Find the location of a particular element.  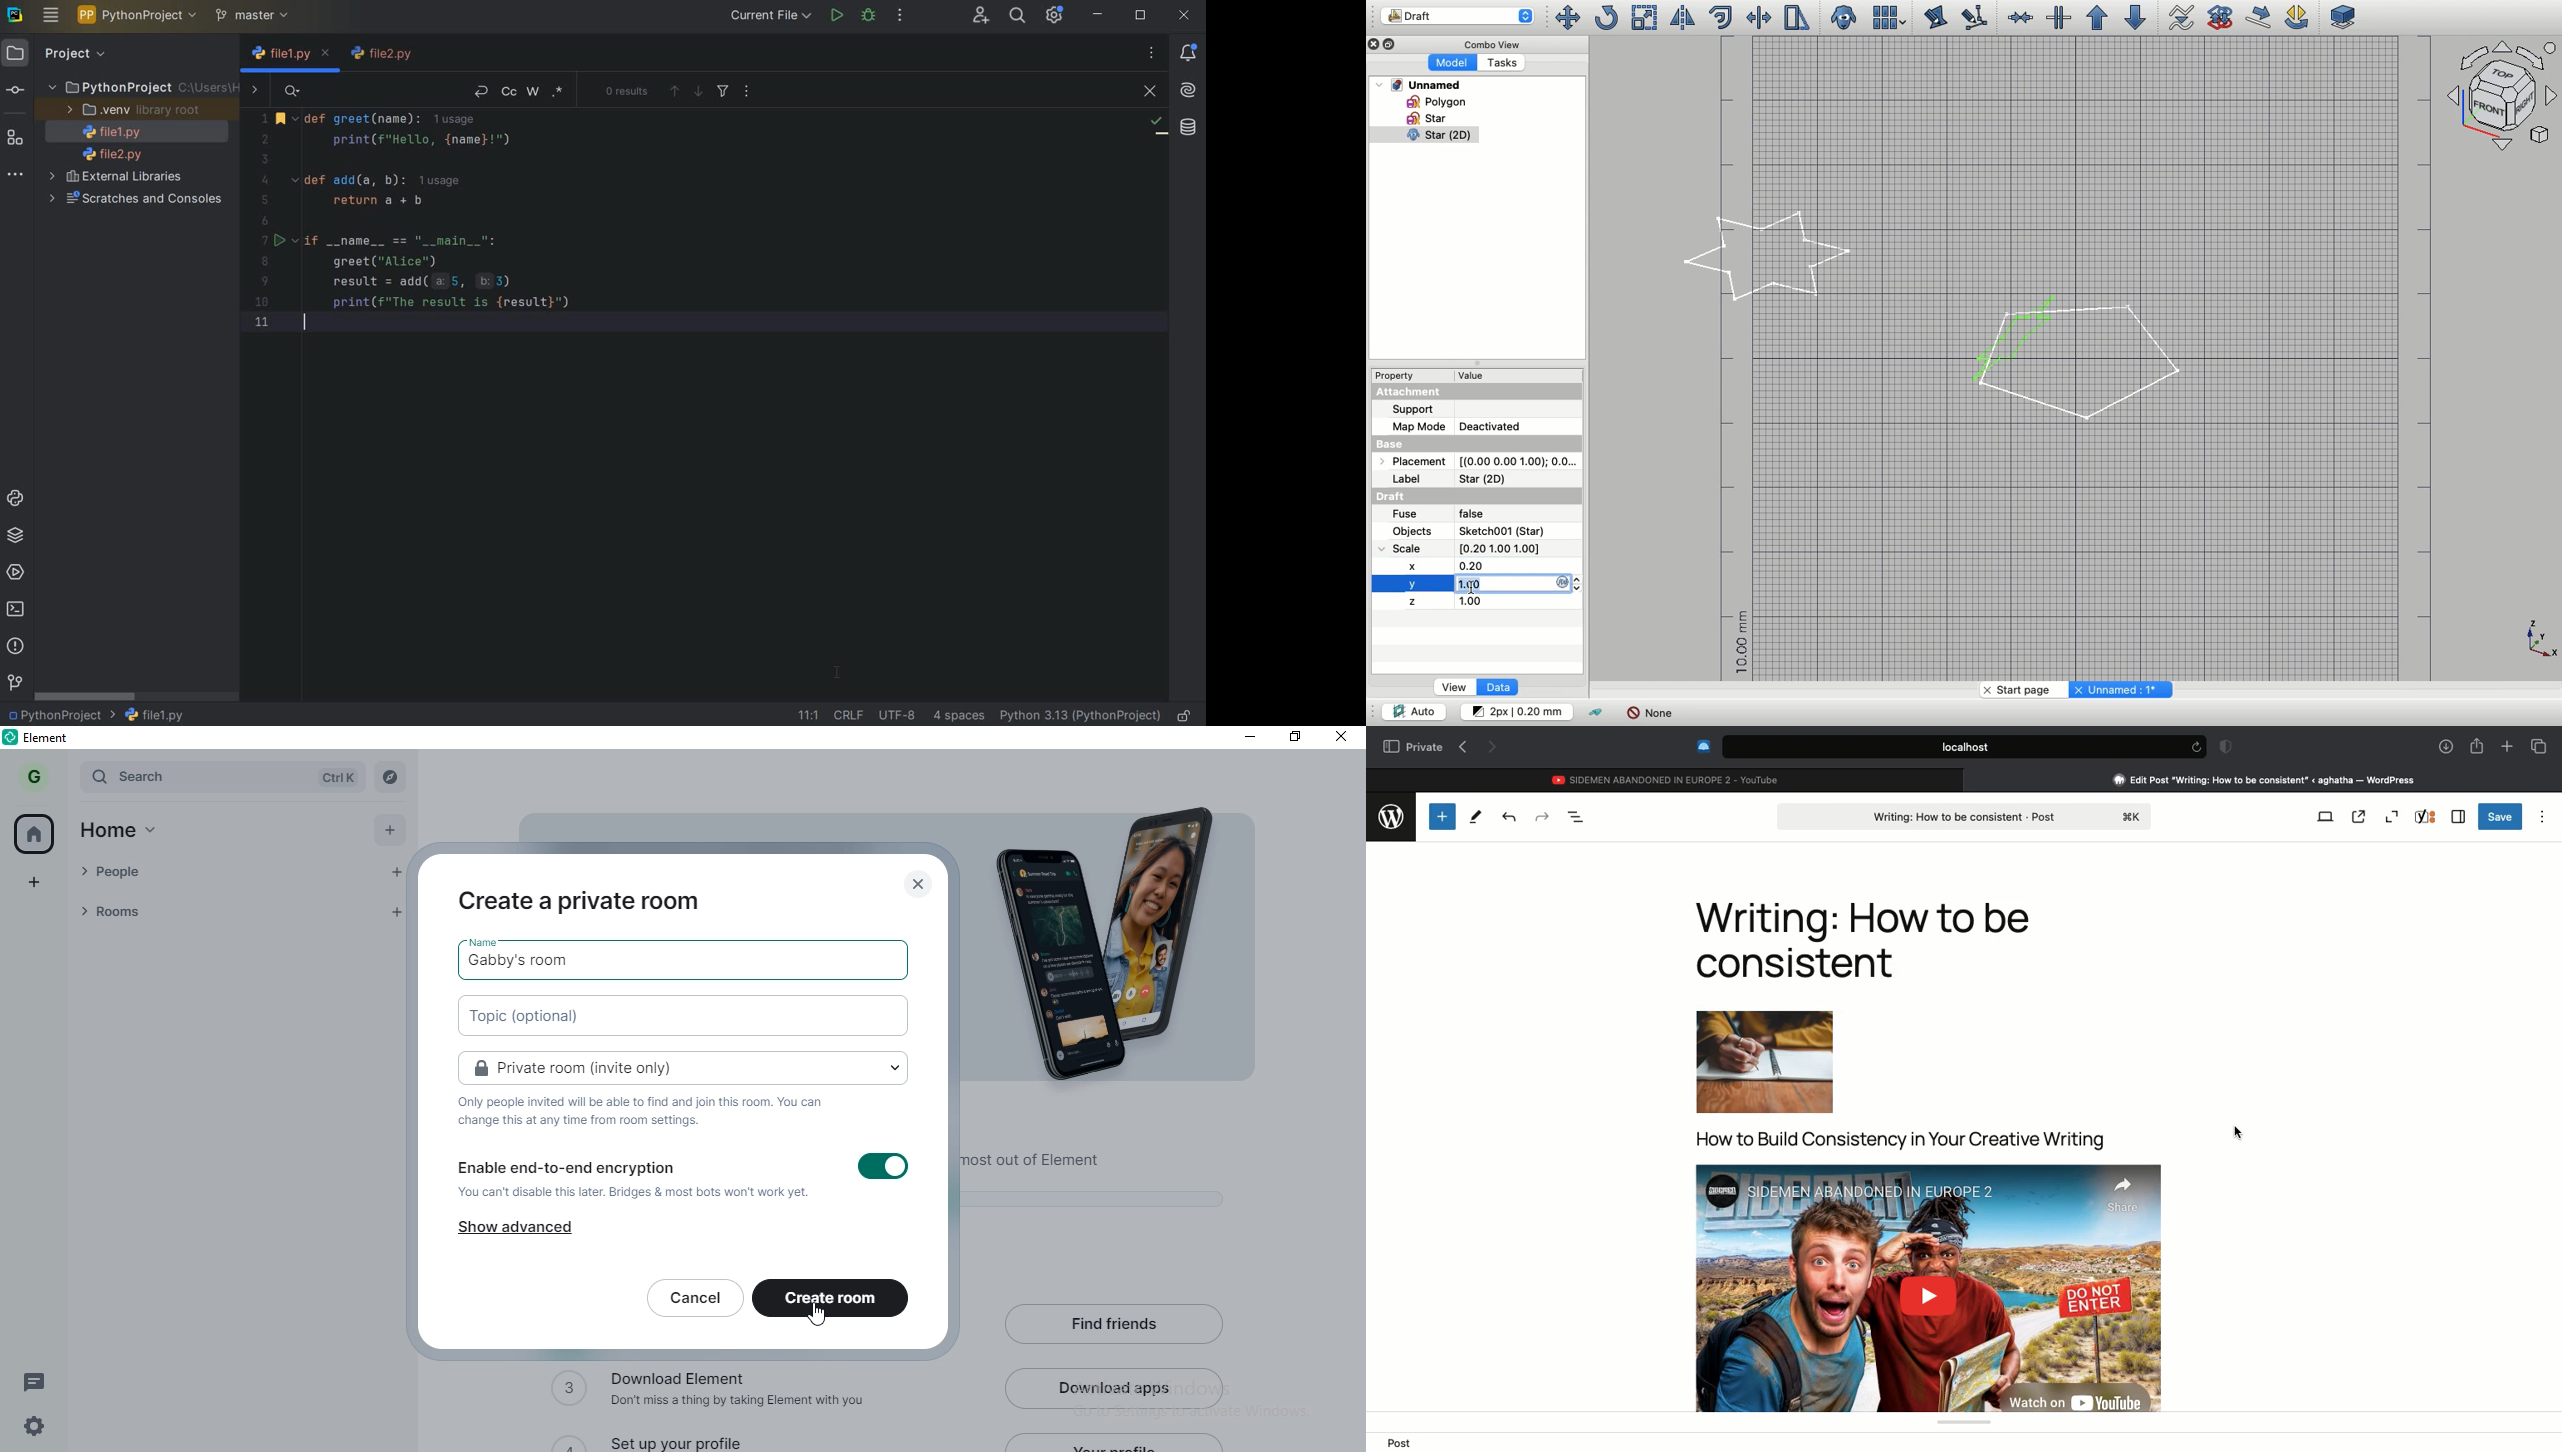

Edit is located at coordinates (1936, 17).